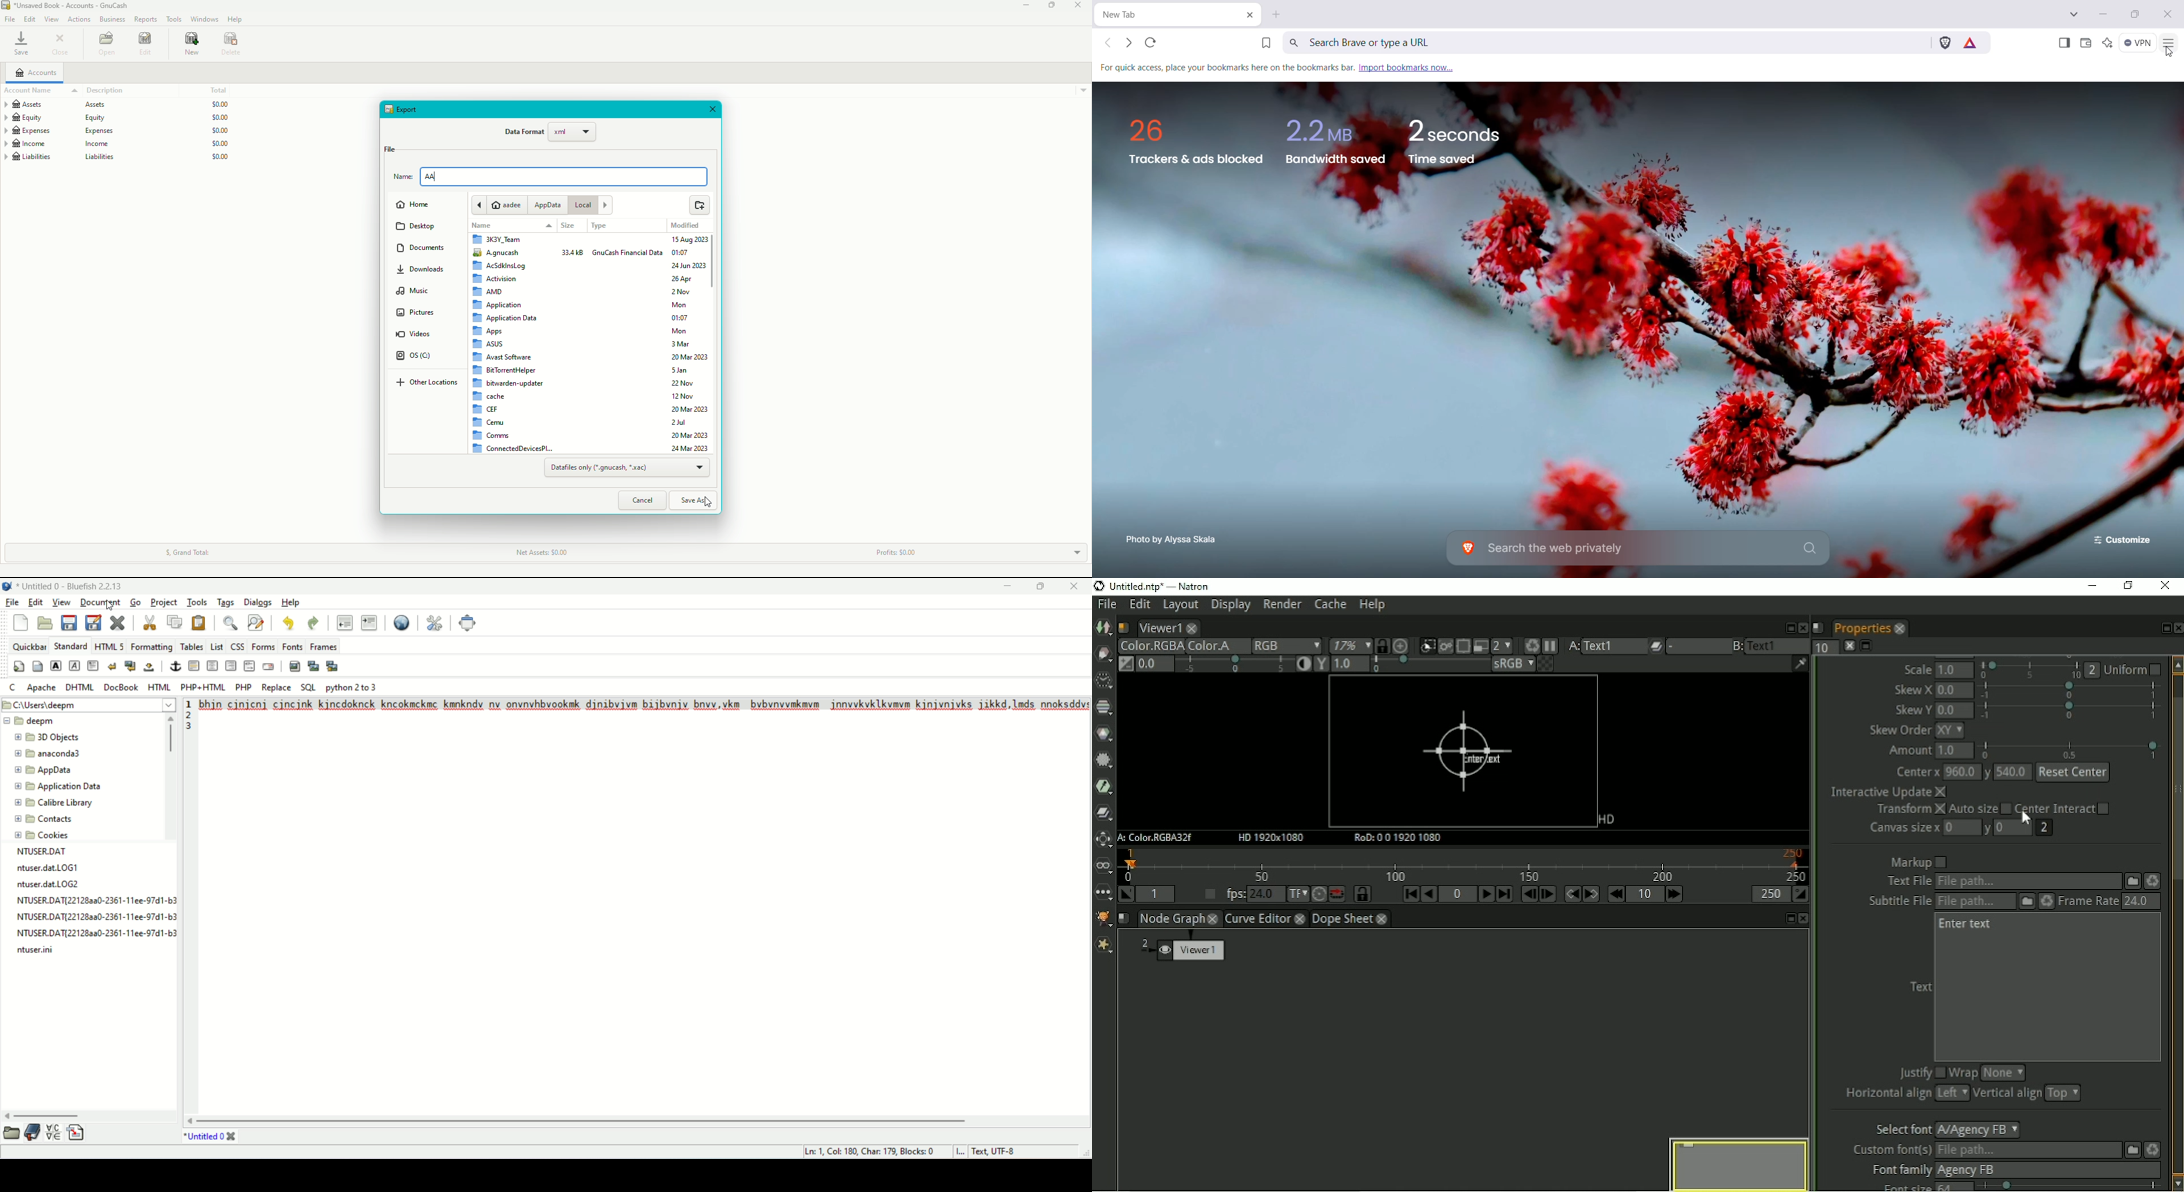 This screenshot has width=2184, height=1204. What do you see at coordinates (146, 621) in the screenshot?
I see `cut` at bounding box center [146, 621].